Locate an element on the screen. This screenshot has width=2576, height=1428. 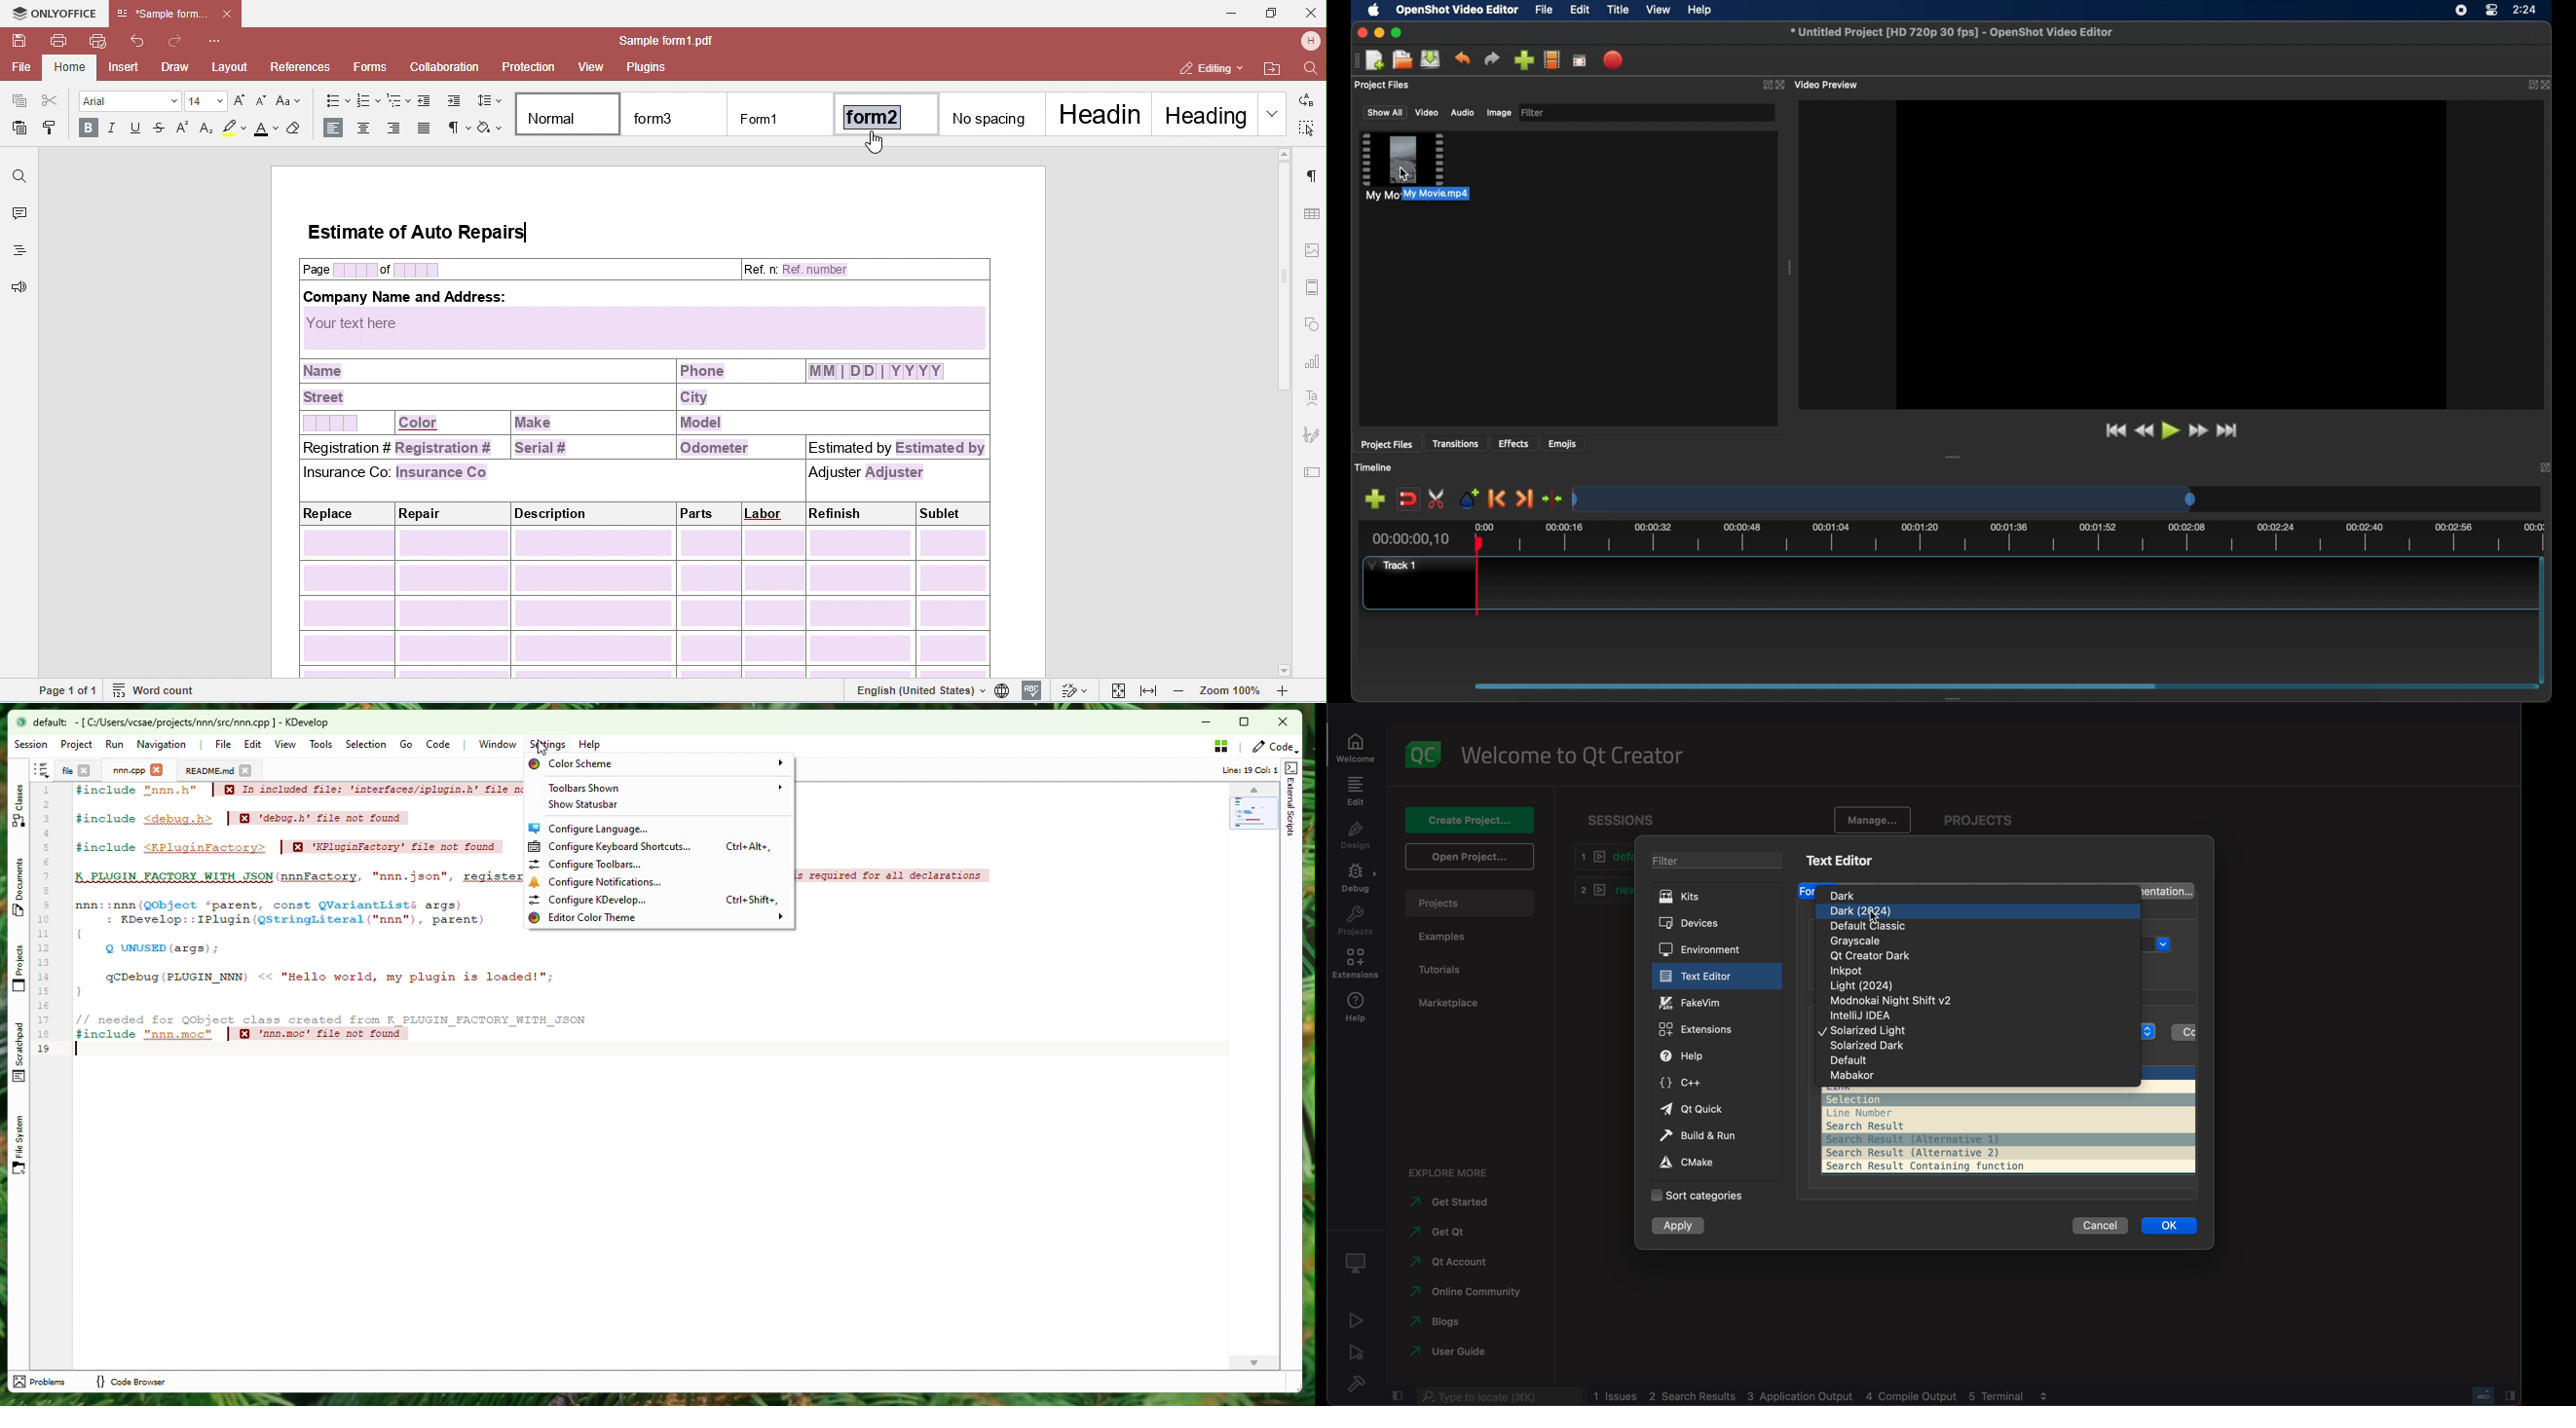
Editor color theme is located at coordinates (658, 918).